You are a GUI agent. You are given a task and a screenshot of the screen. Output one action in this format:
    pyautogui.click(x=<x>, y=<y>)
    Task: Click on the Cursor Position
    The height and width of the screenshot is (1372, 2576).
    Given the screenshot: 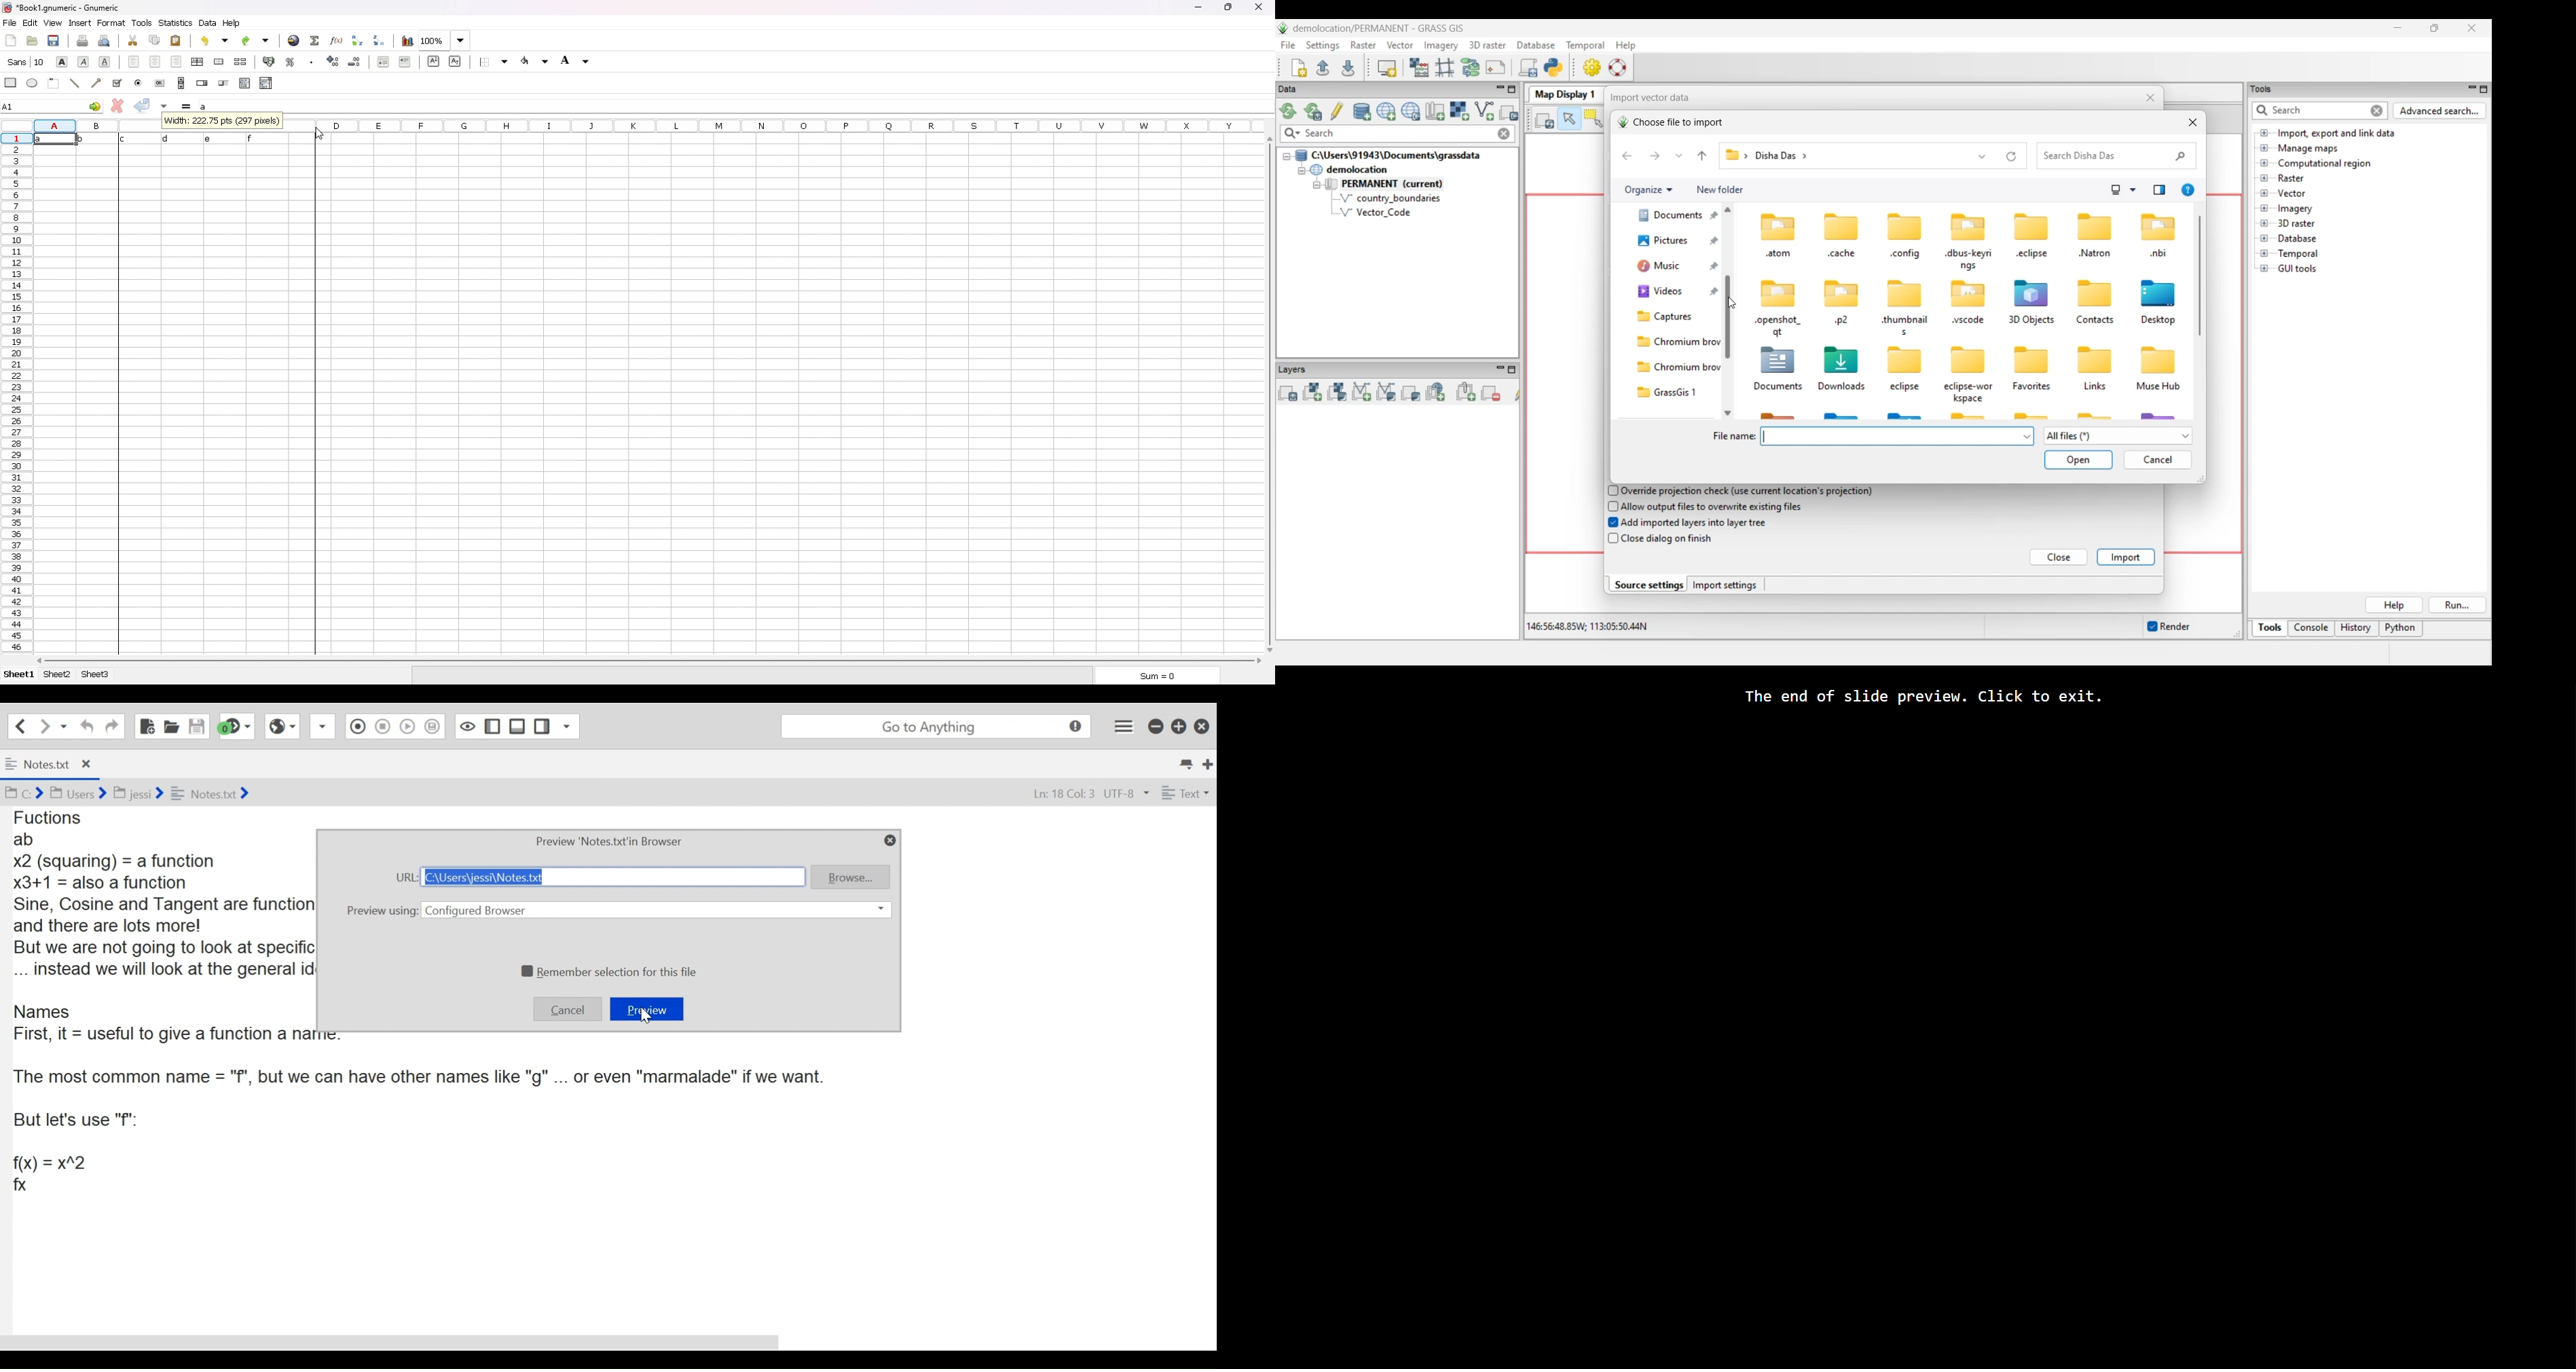 What is the action you would take?
    pyautogui.click(x=1307, y=1359)
    